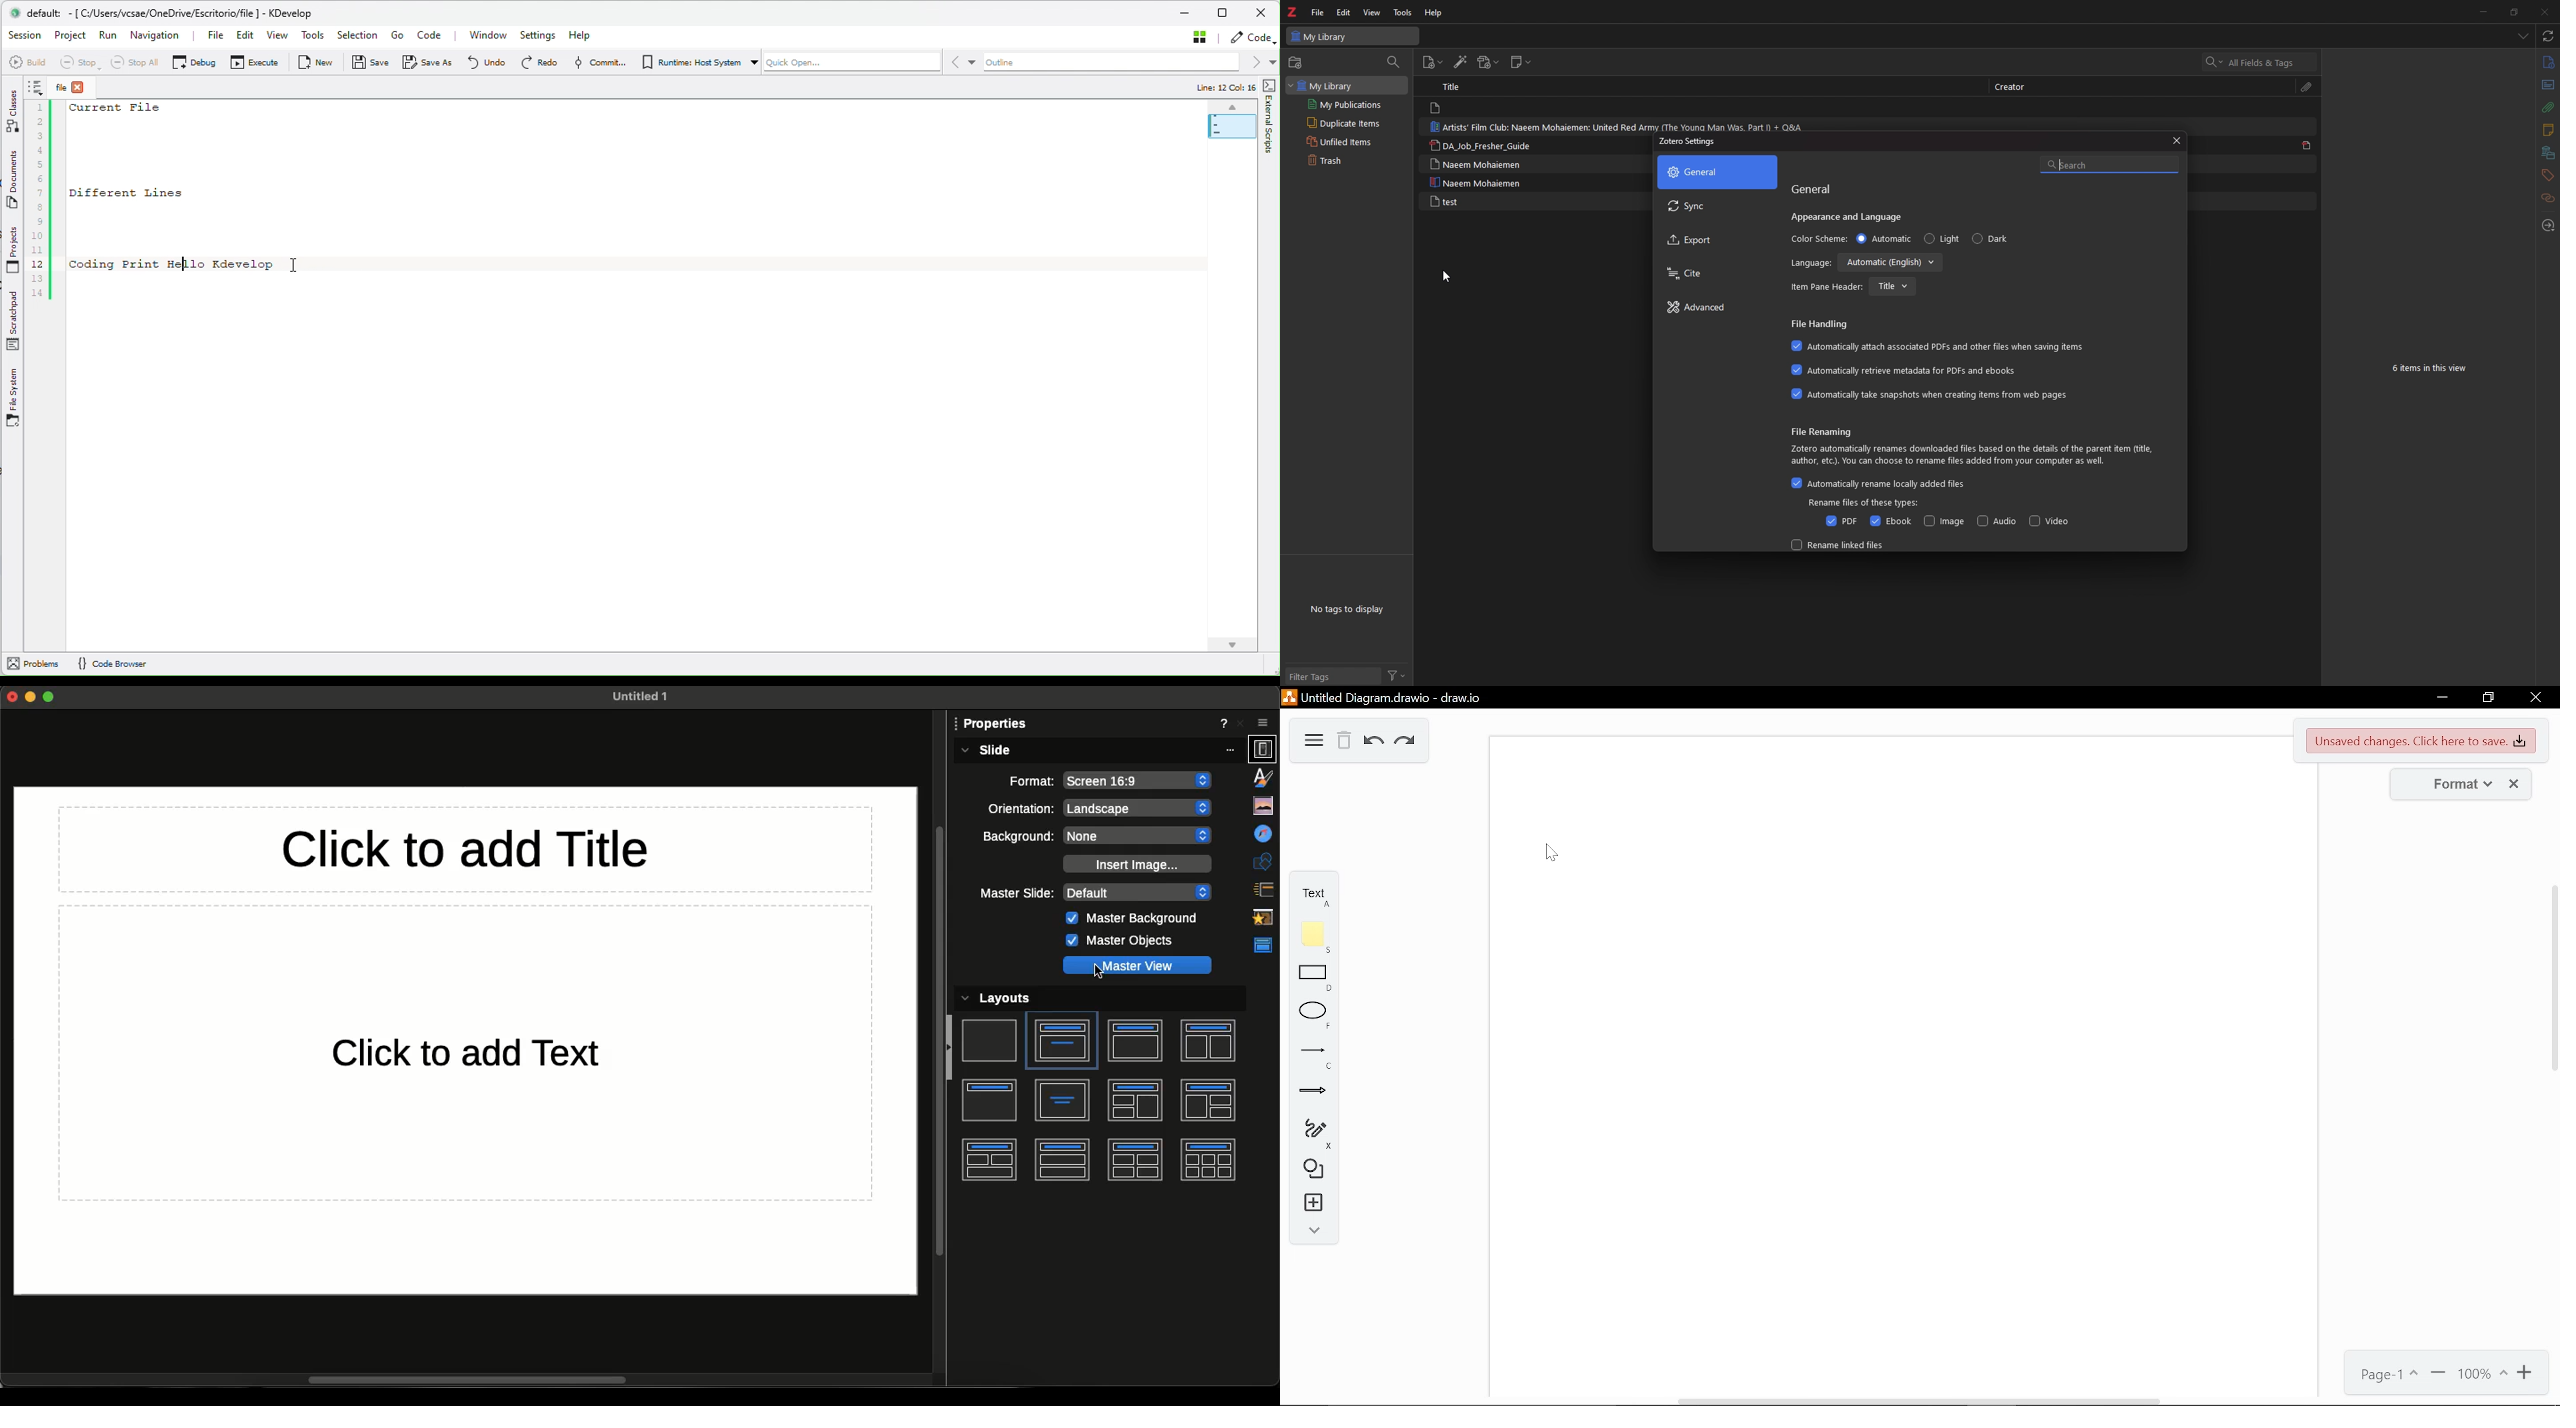 The width and height of the screenshot is (2576, 1428). Describe the element at coordinates (1828, 431) in the screenshot. I see `file renaming` at that location.